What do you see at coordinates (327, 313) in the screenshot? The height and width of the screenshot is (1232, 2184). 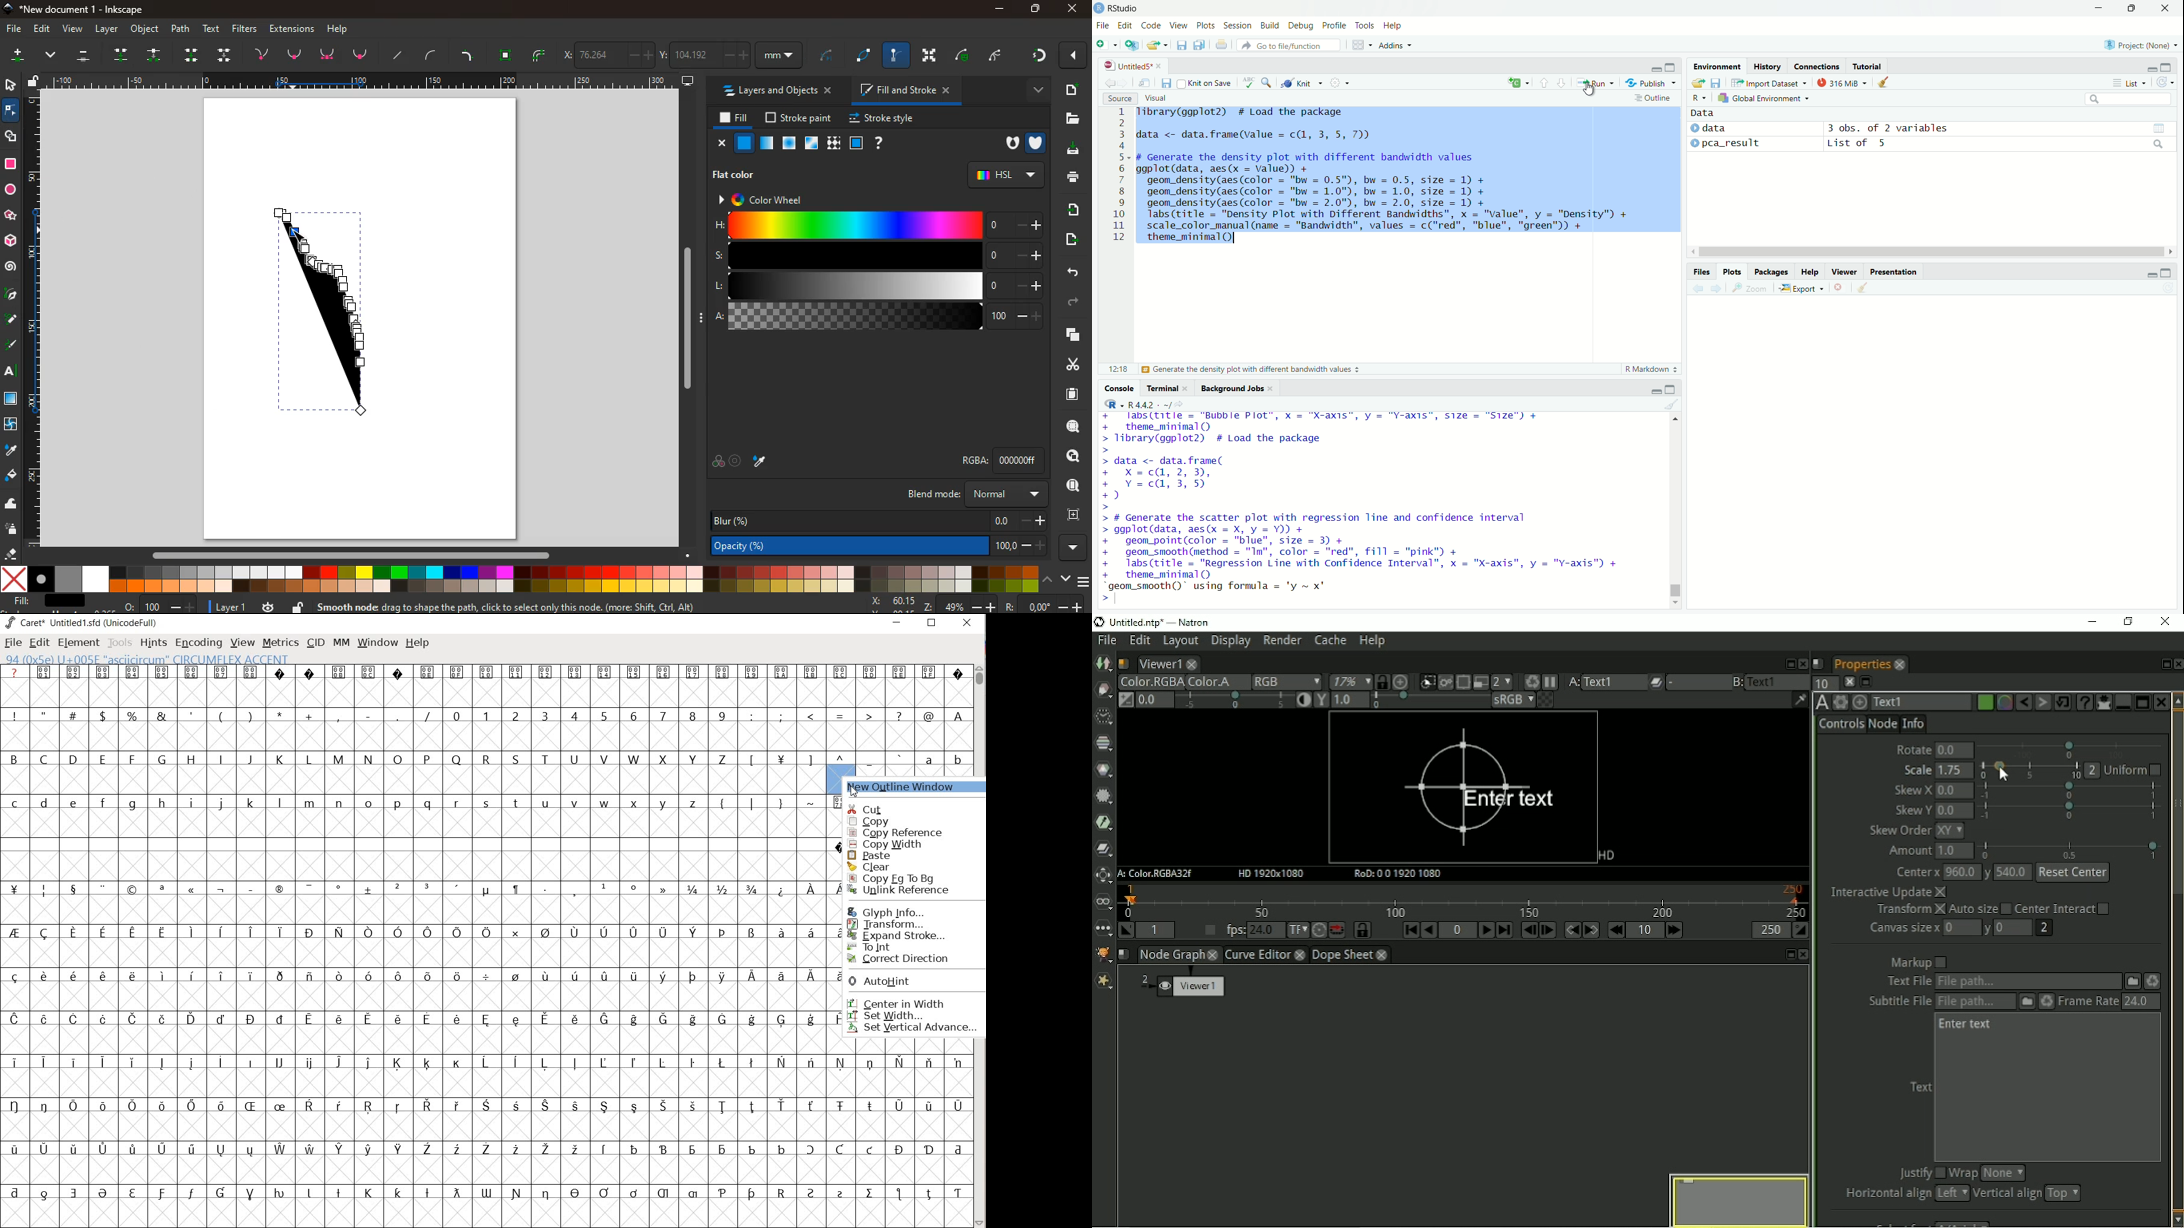 I see `draw` at bounding box center [327, 313].